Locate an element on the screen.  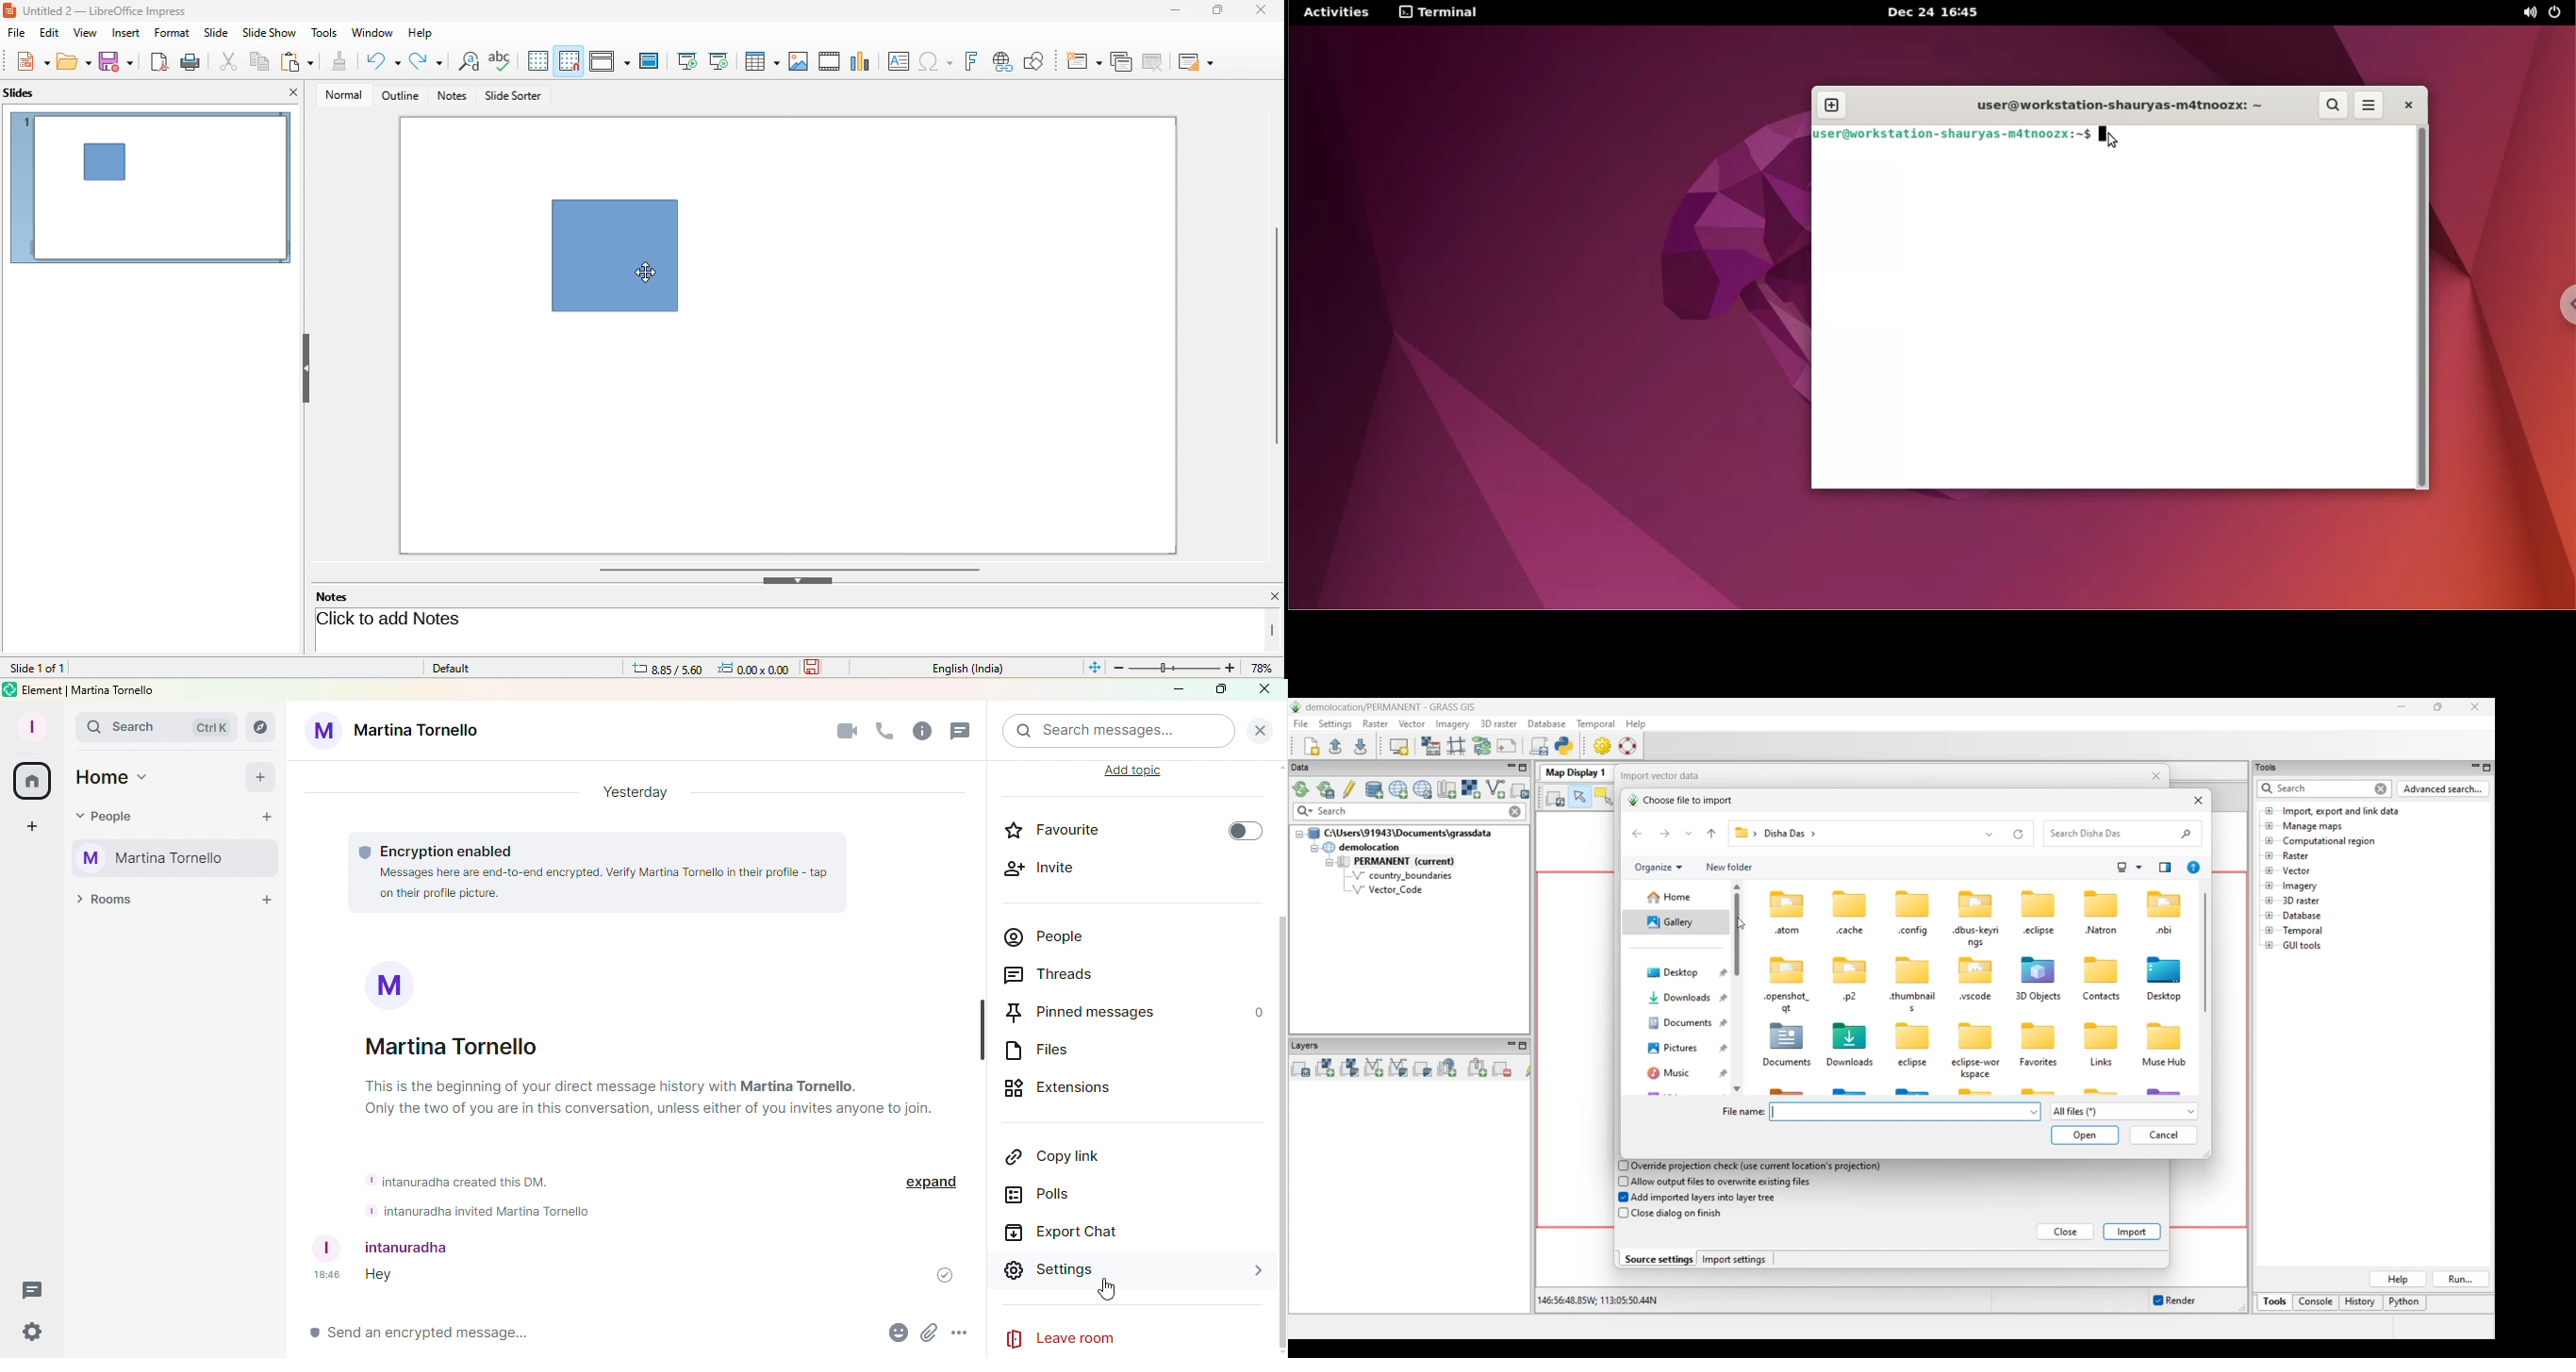
Leave Room is located at coordinates (1107, 1336).